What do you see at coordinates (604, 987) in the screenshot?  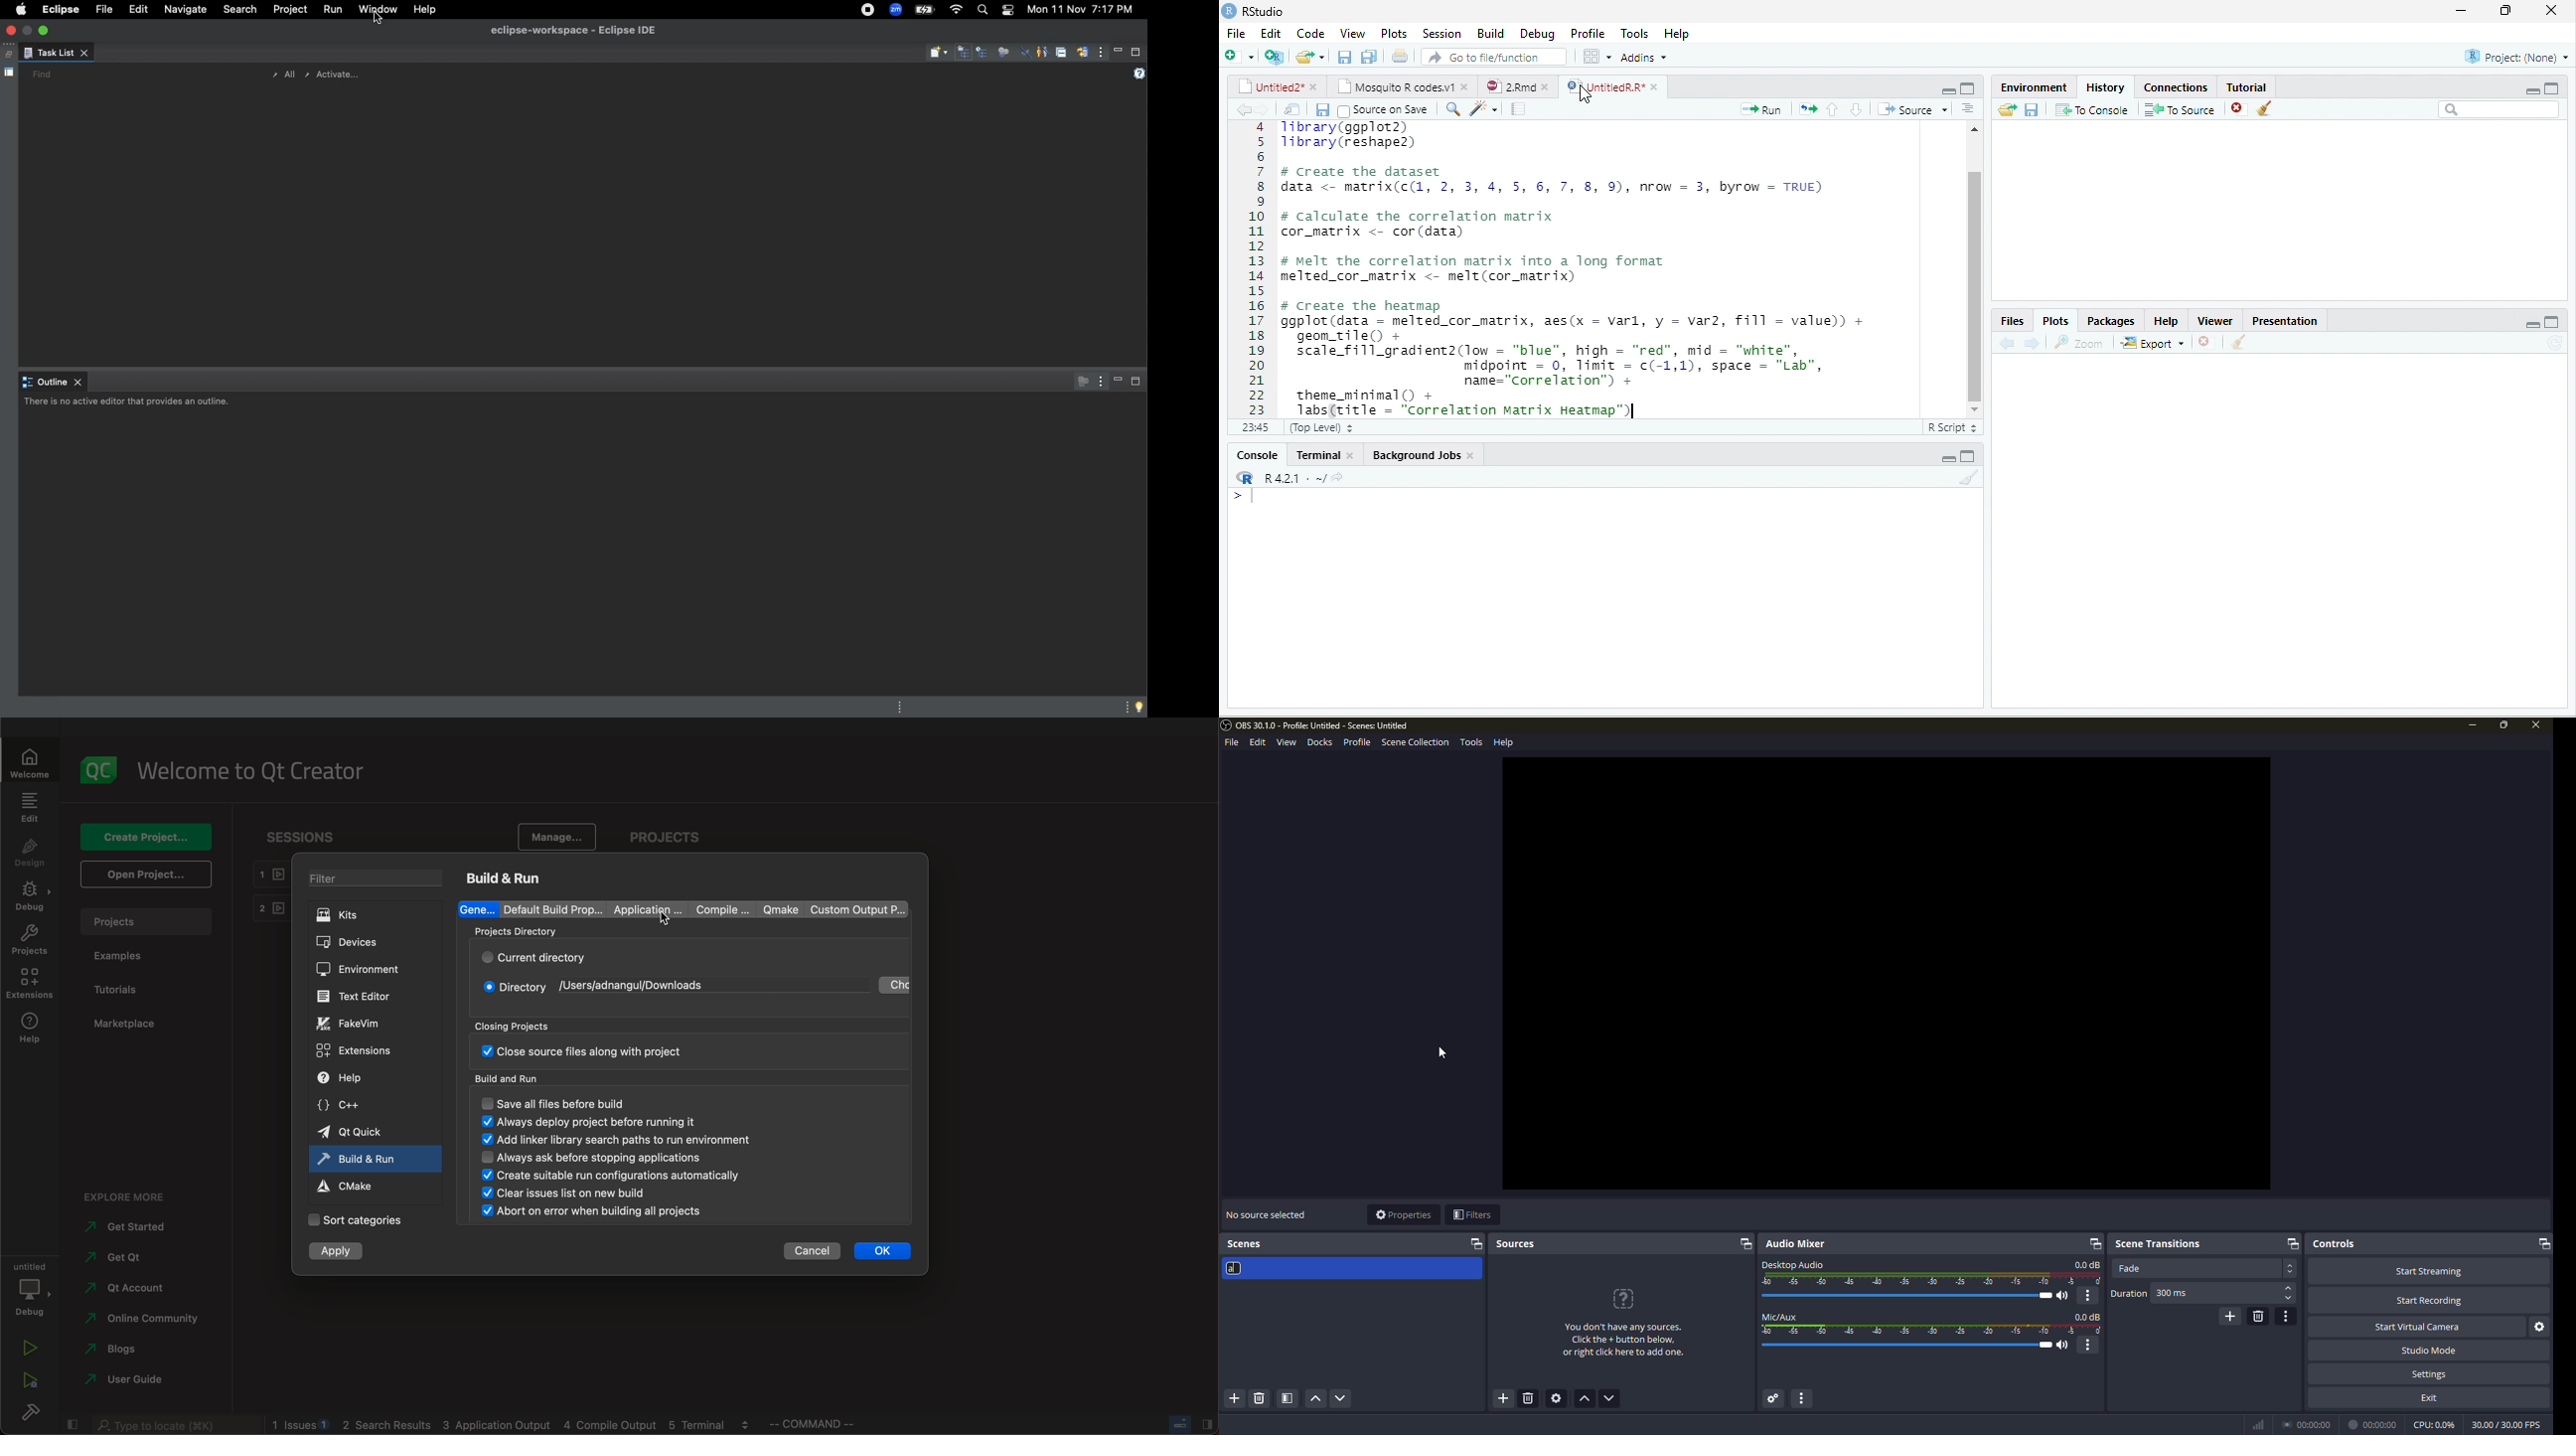 I see `' Directory /Users/adnangul/Downloads` at bounding box center [604, 987].